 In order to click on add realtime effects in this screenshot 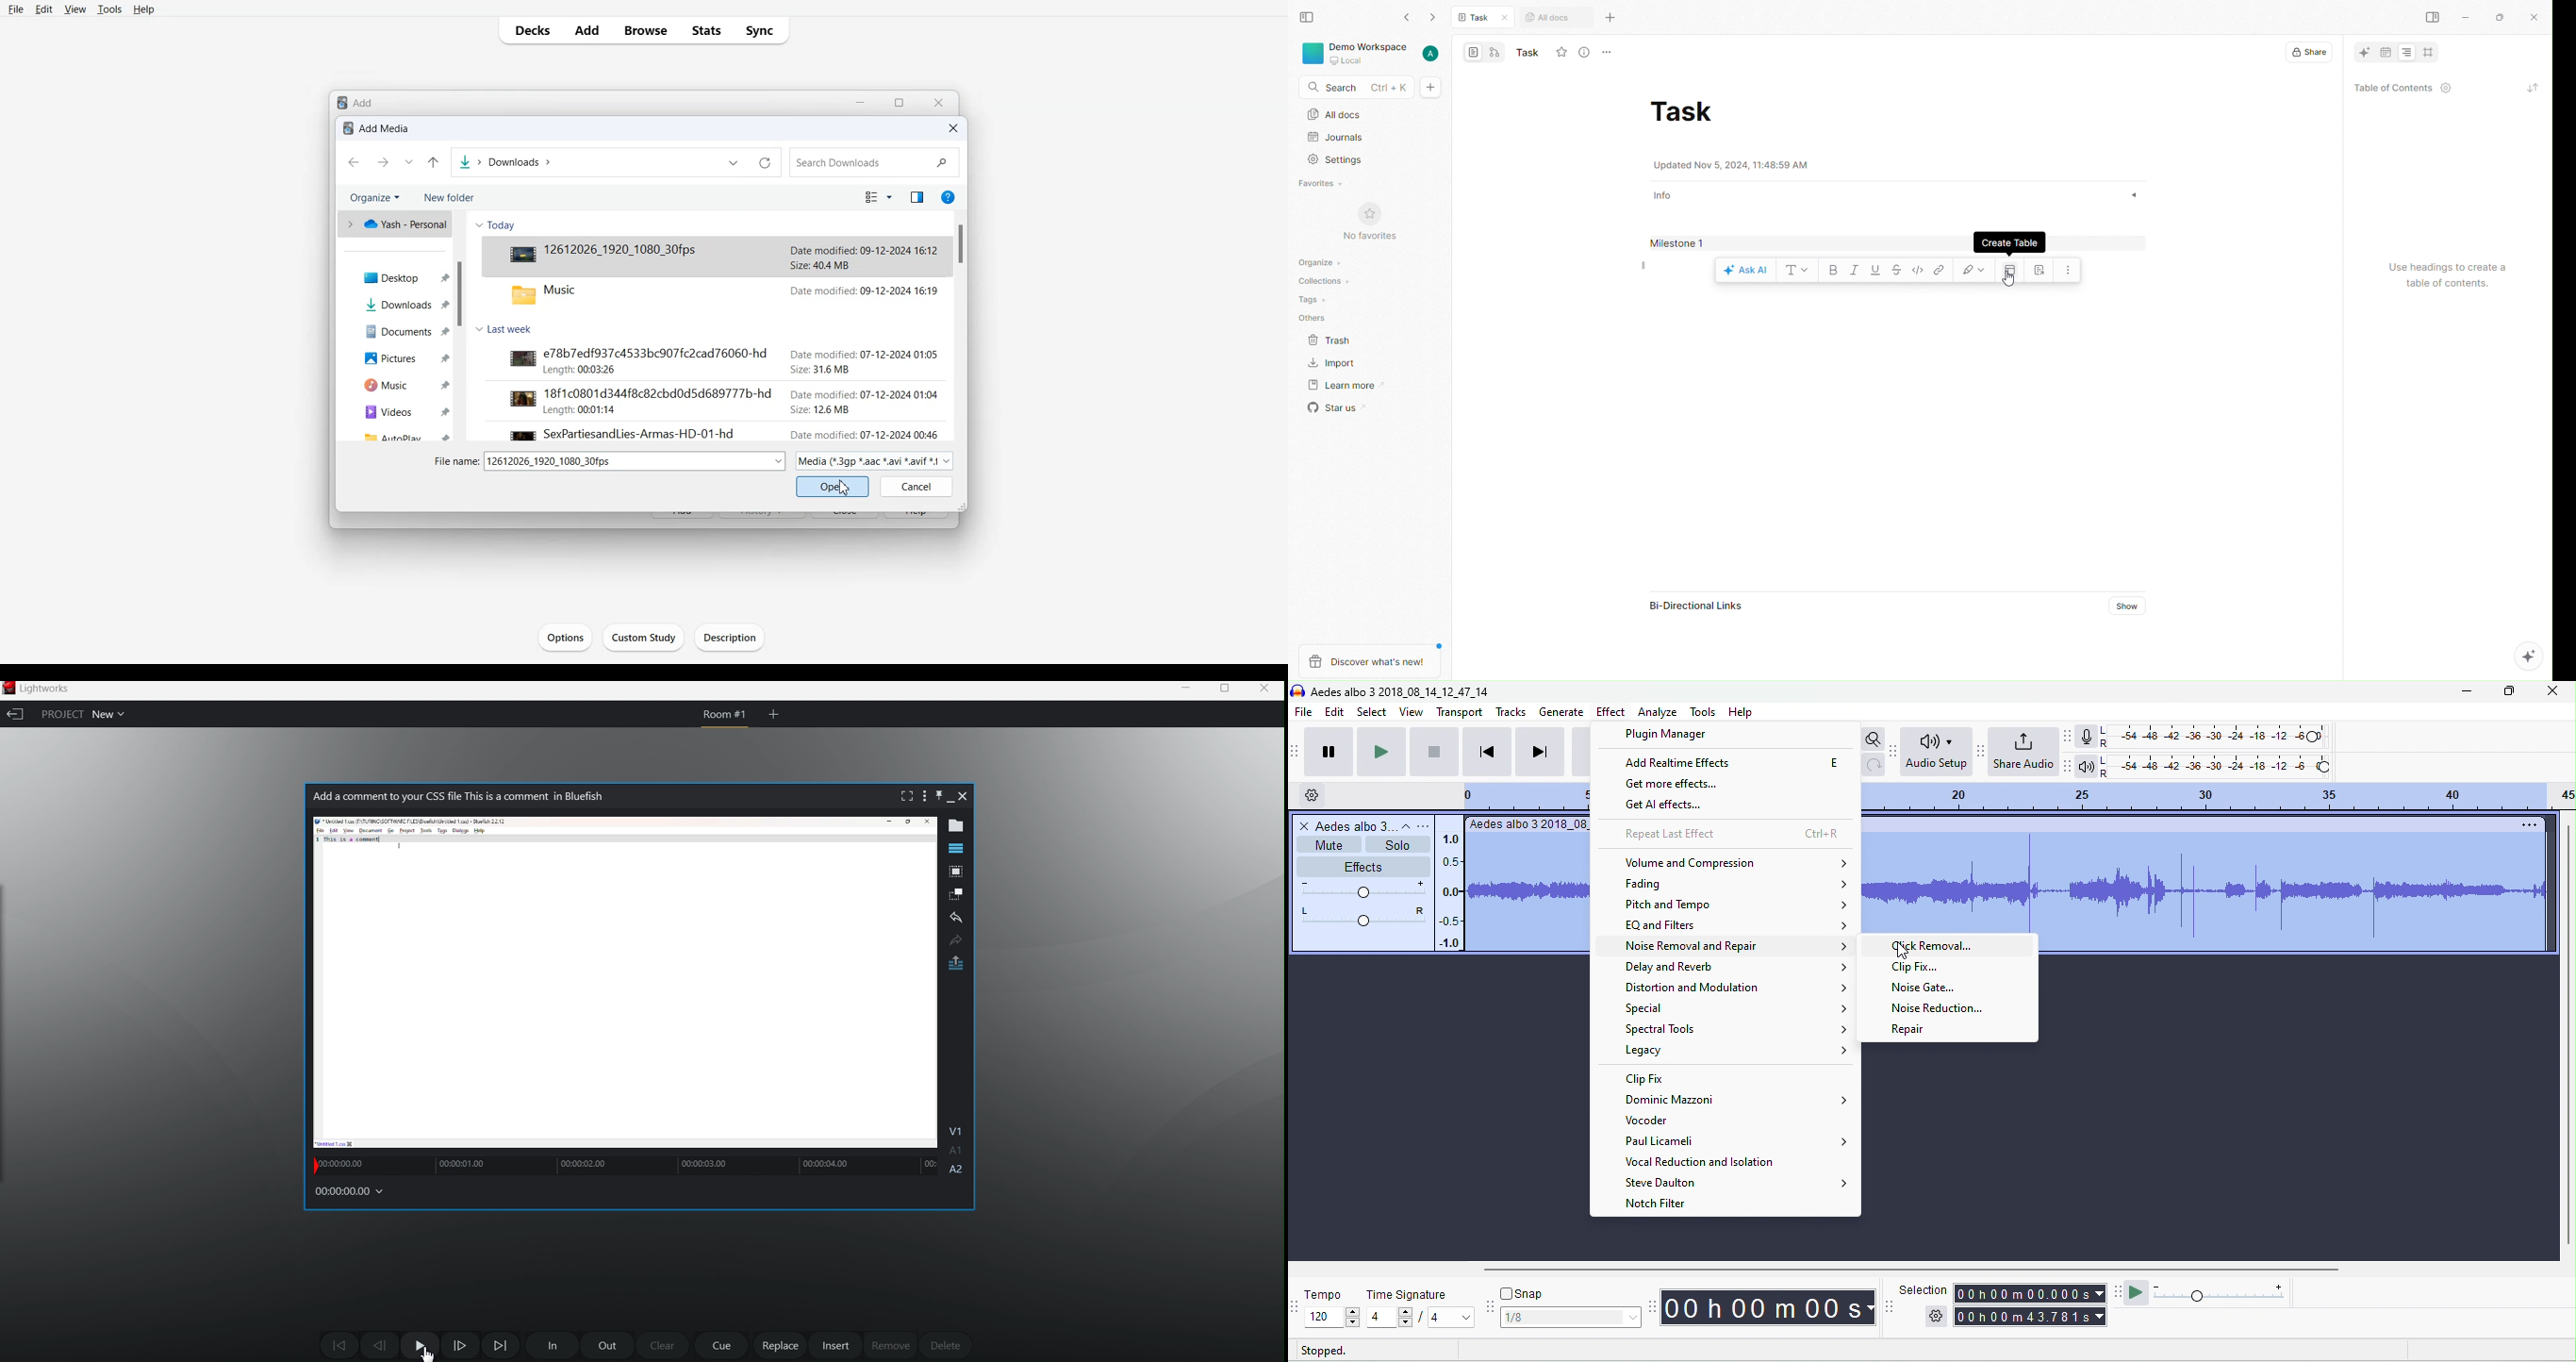, I will do `click(1732, 763)`.